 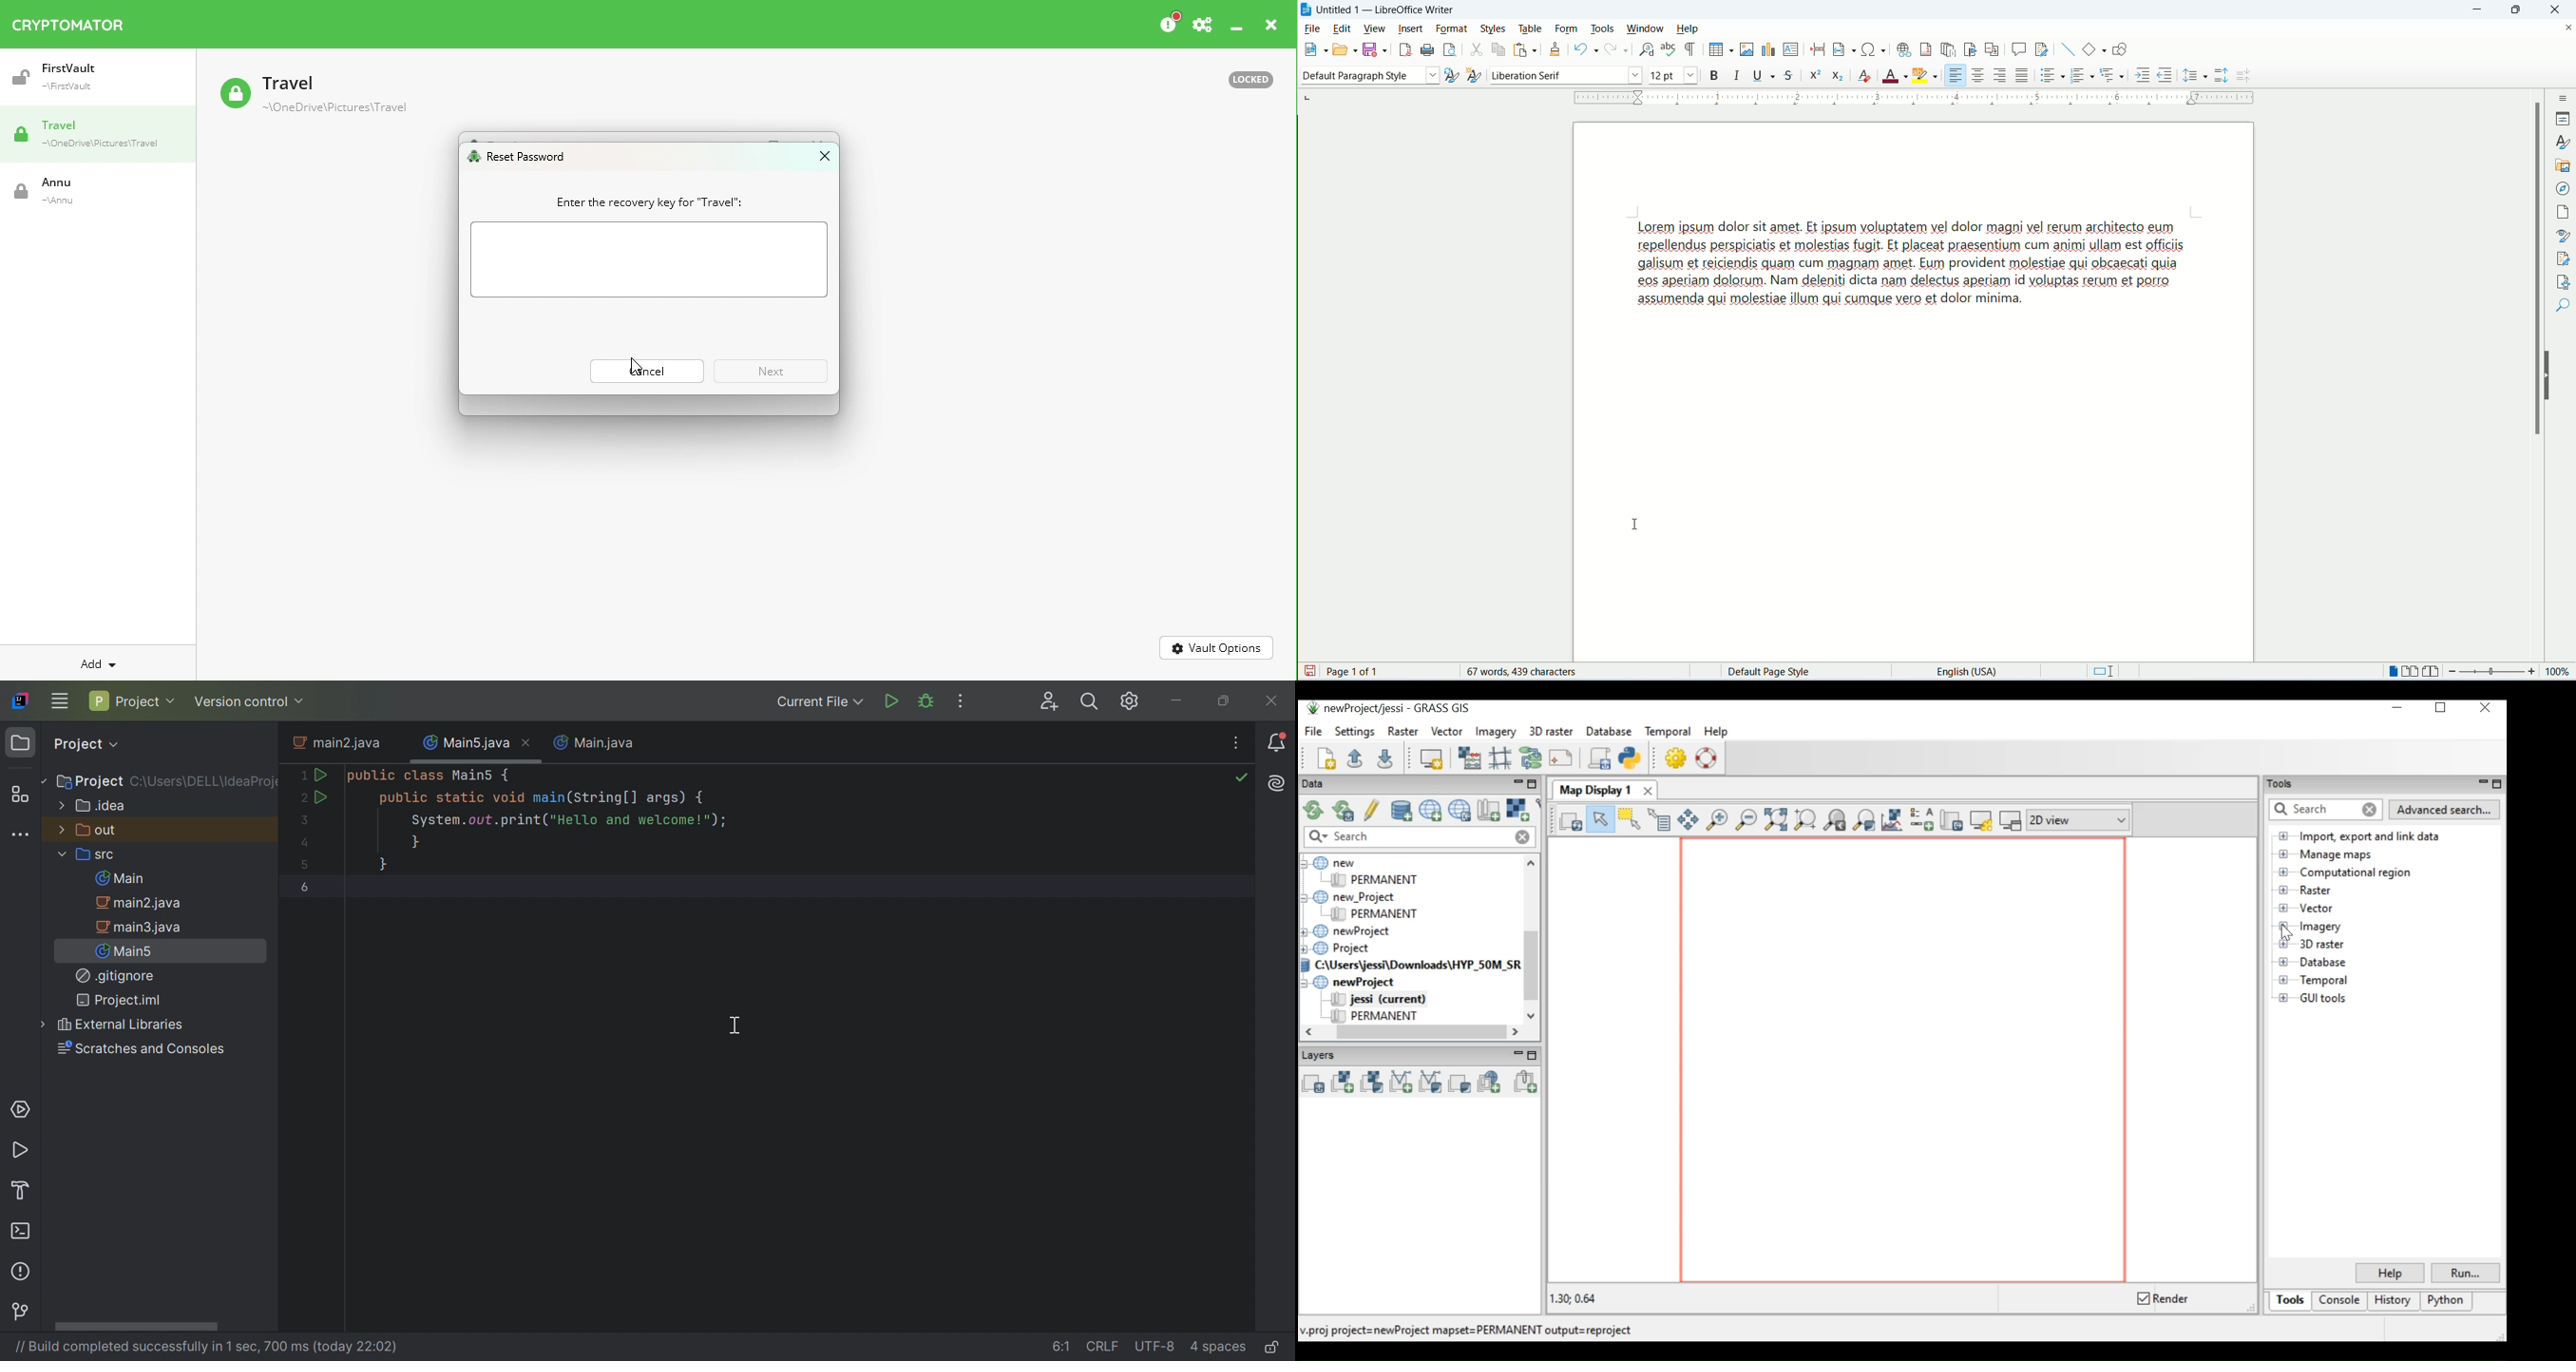 I want to click on tools, so click(x=1603, y=28).